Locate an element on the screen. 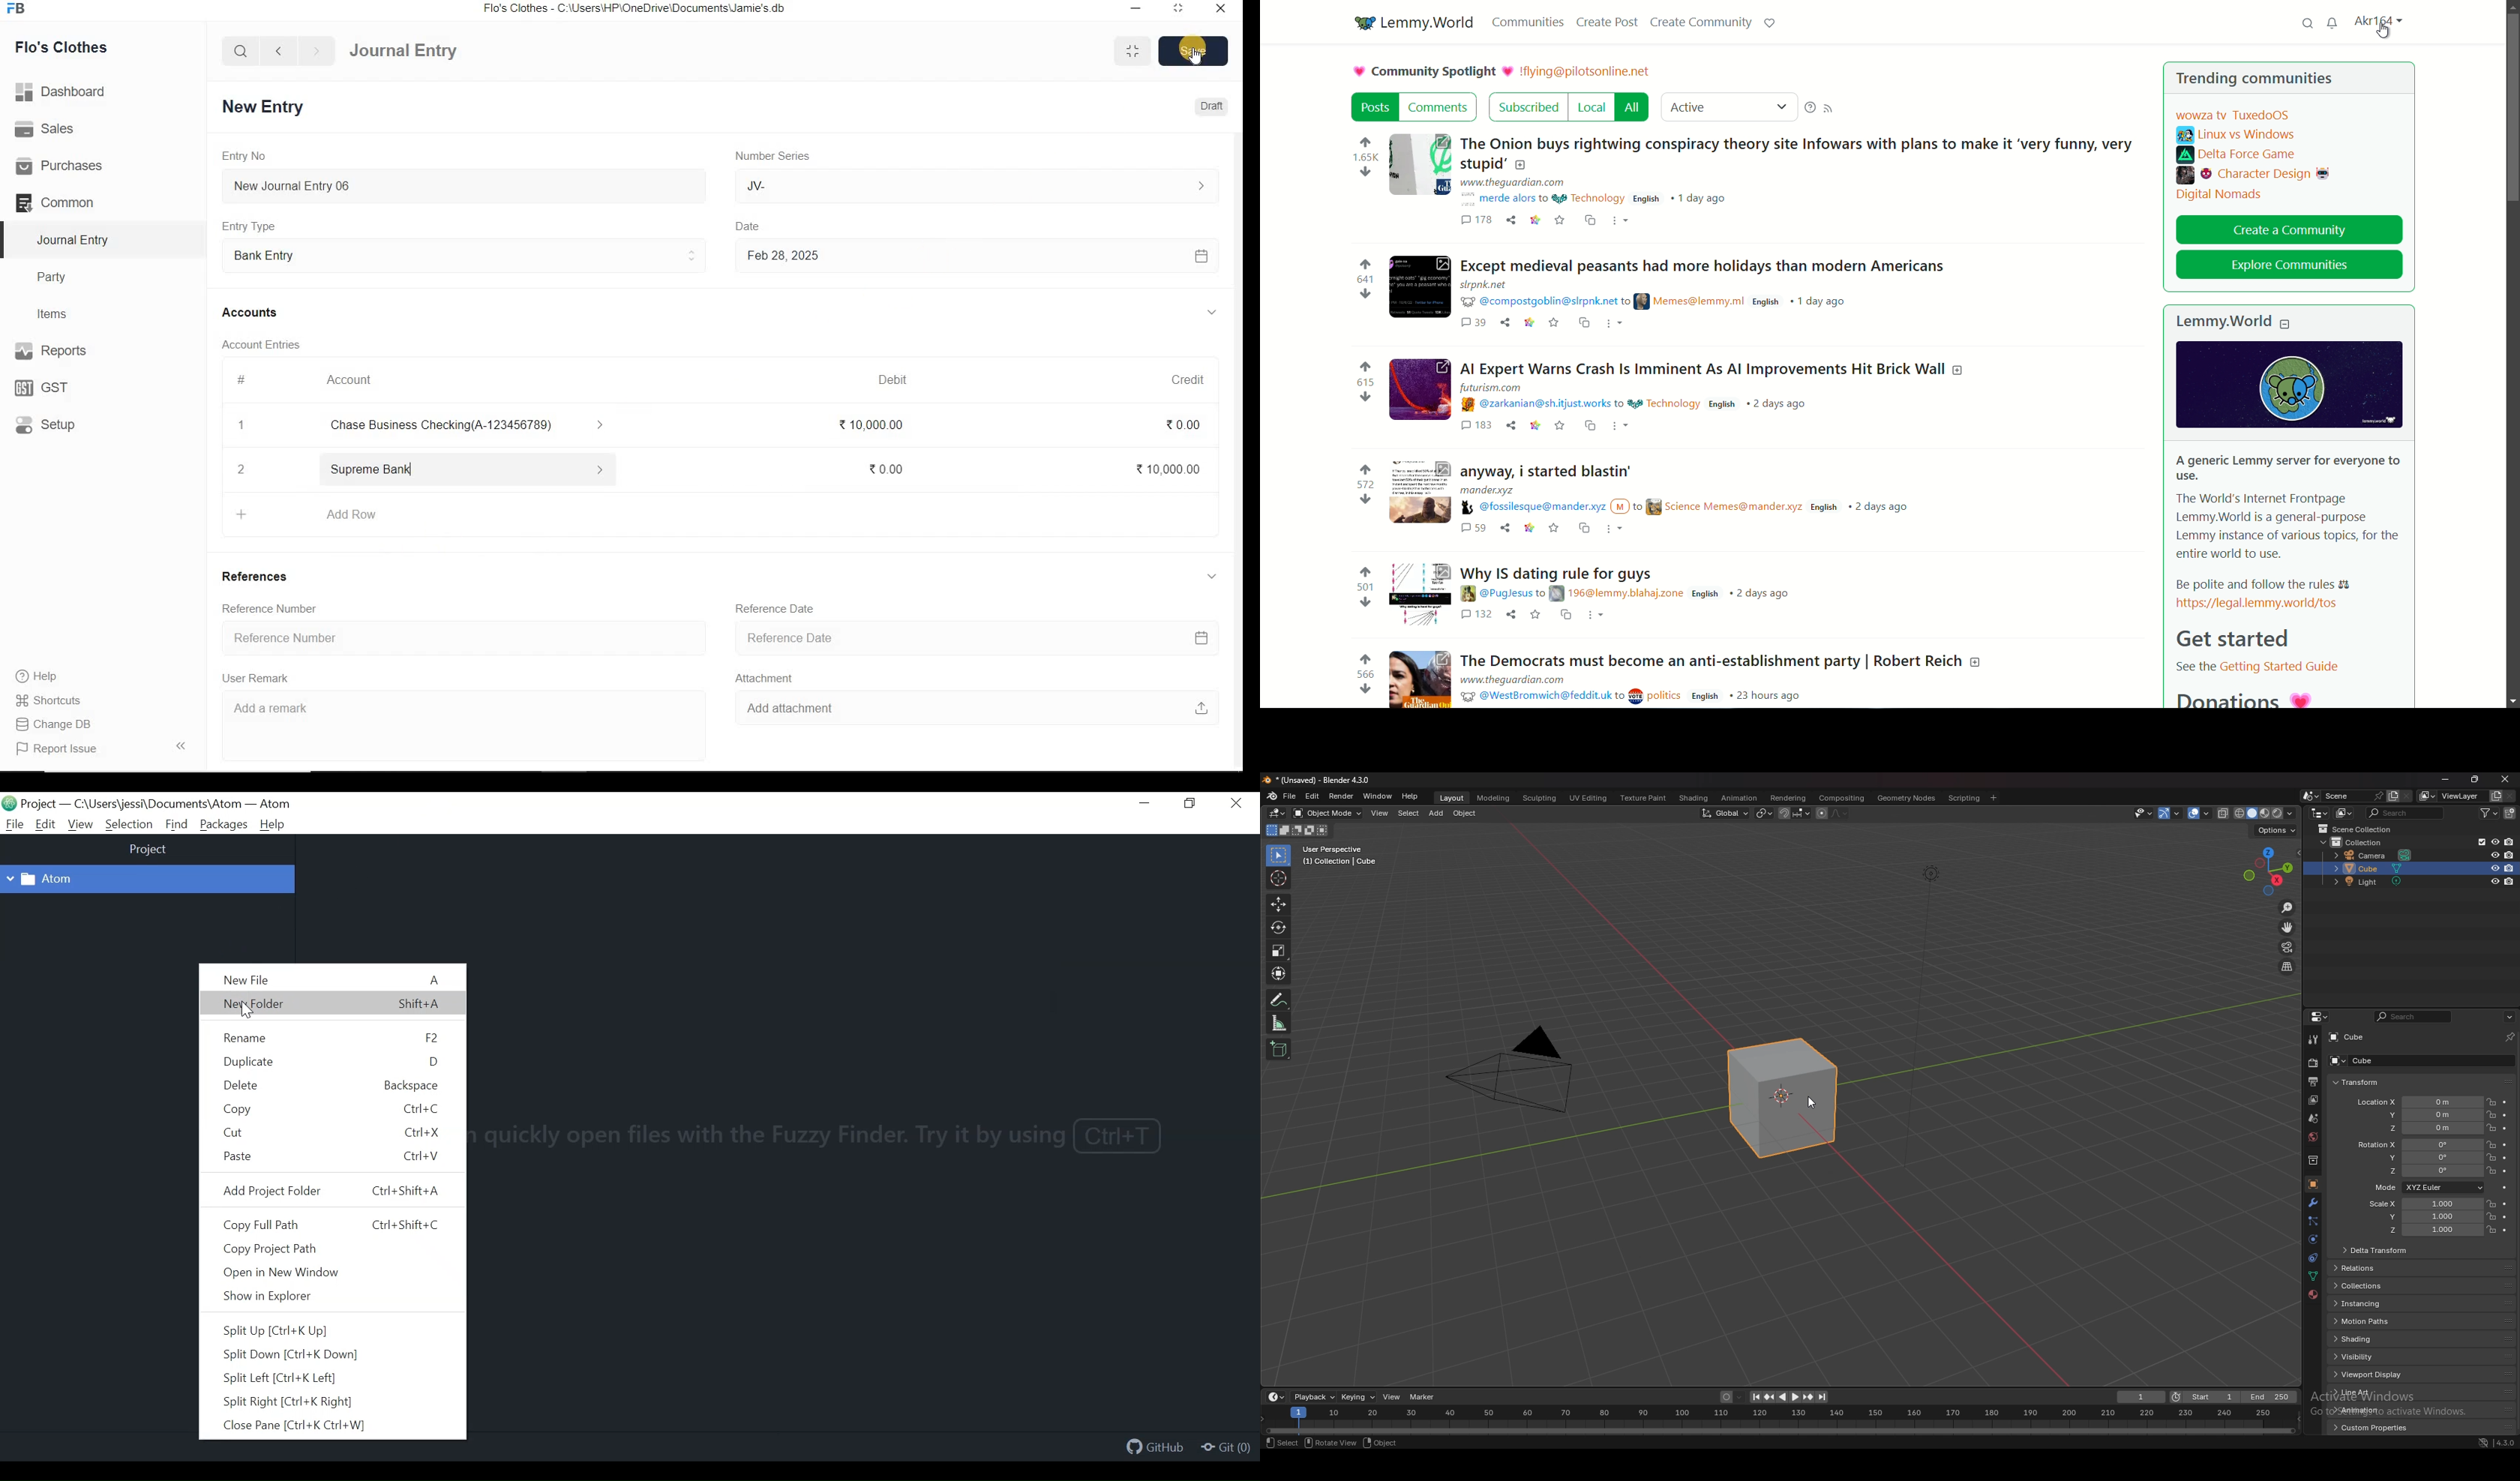 The width and height of the screenshot is (2520, 1484). Frappe Books logo is located at coordinates (19, 10).